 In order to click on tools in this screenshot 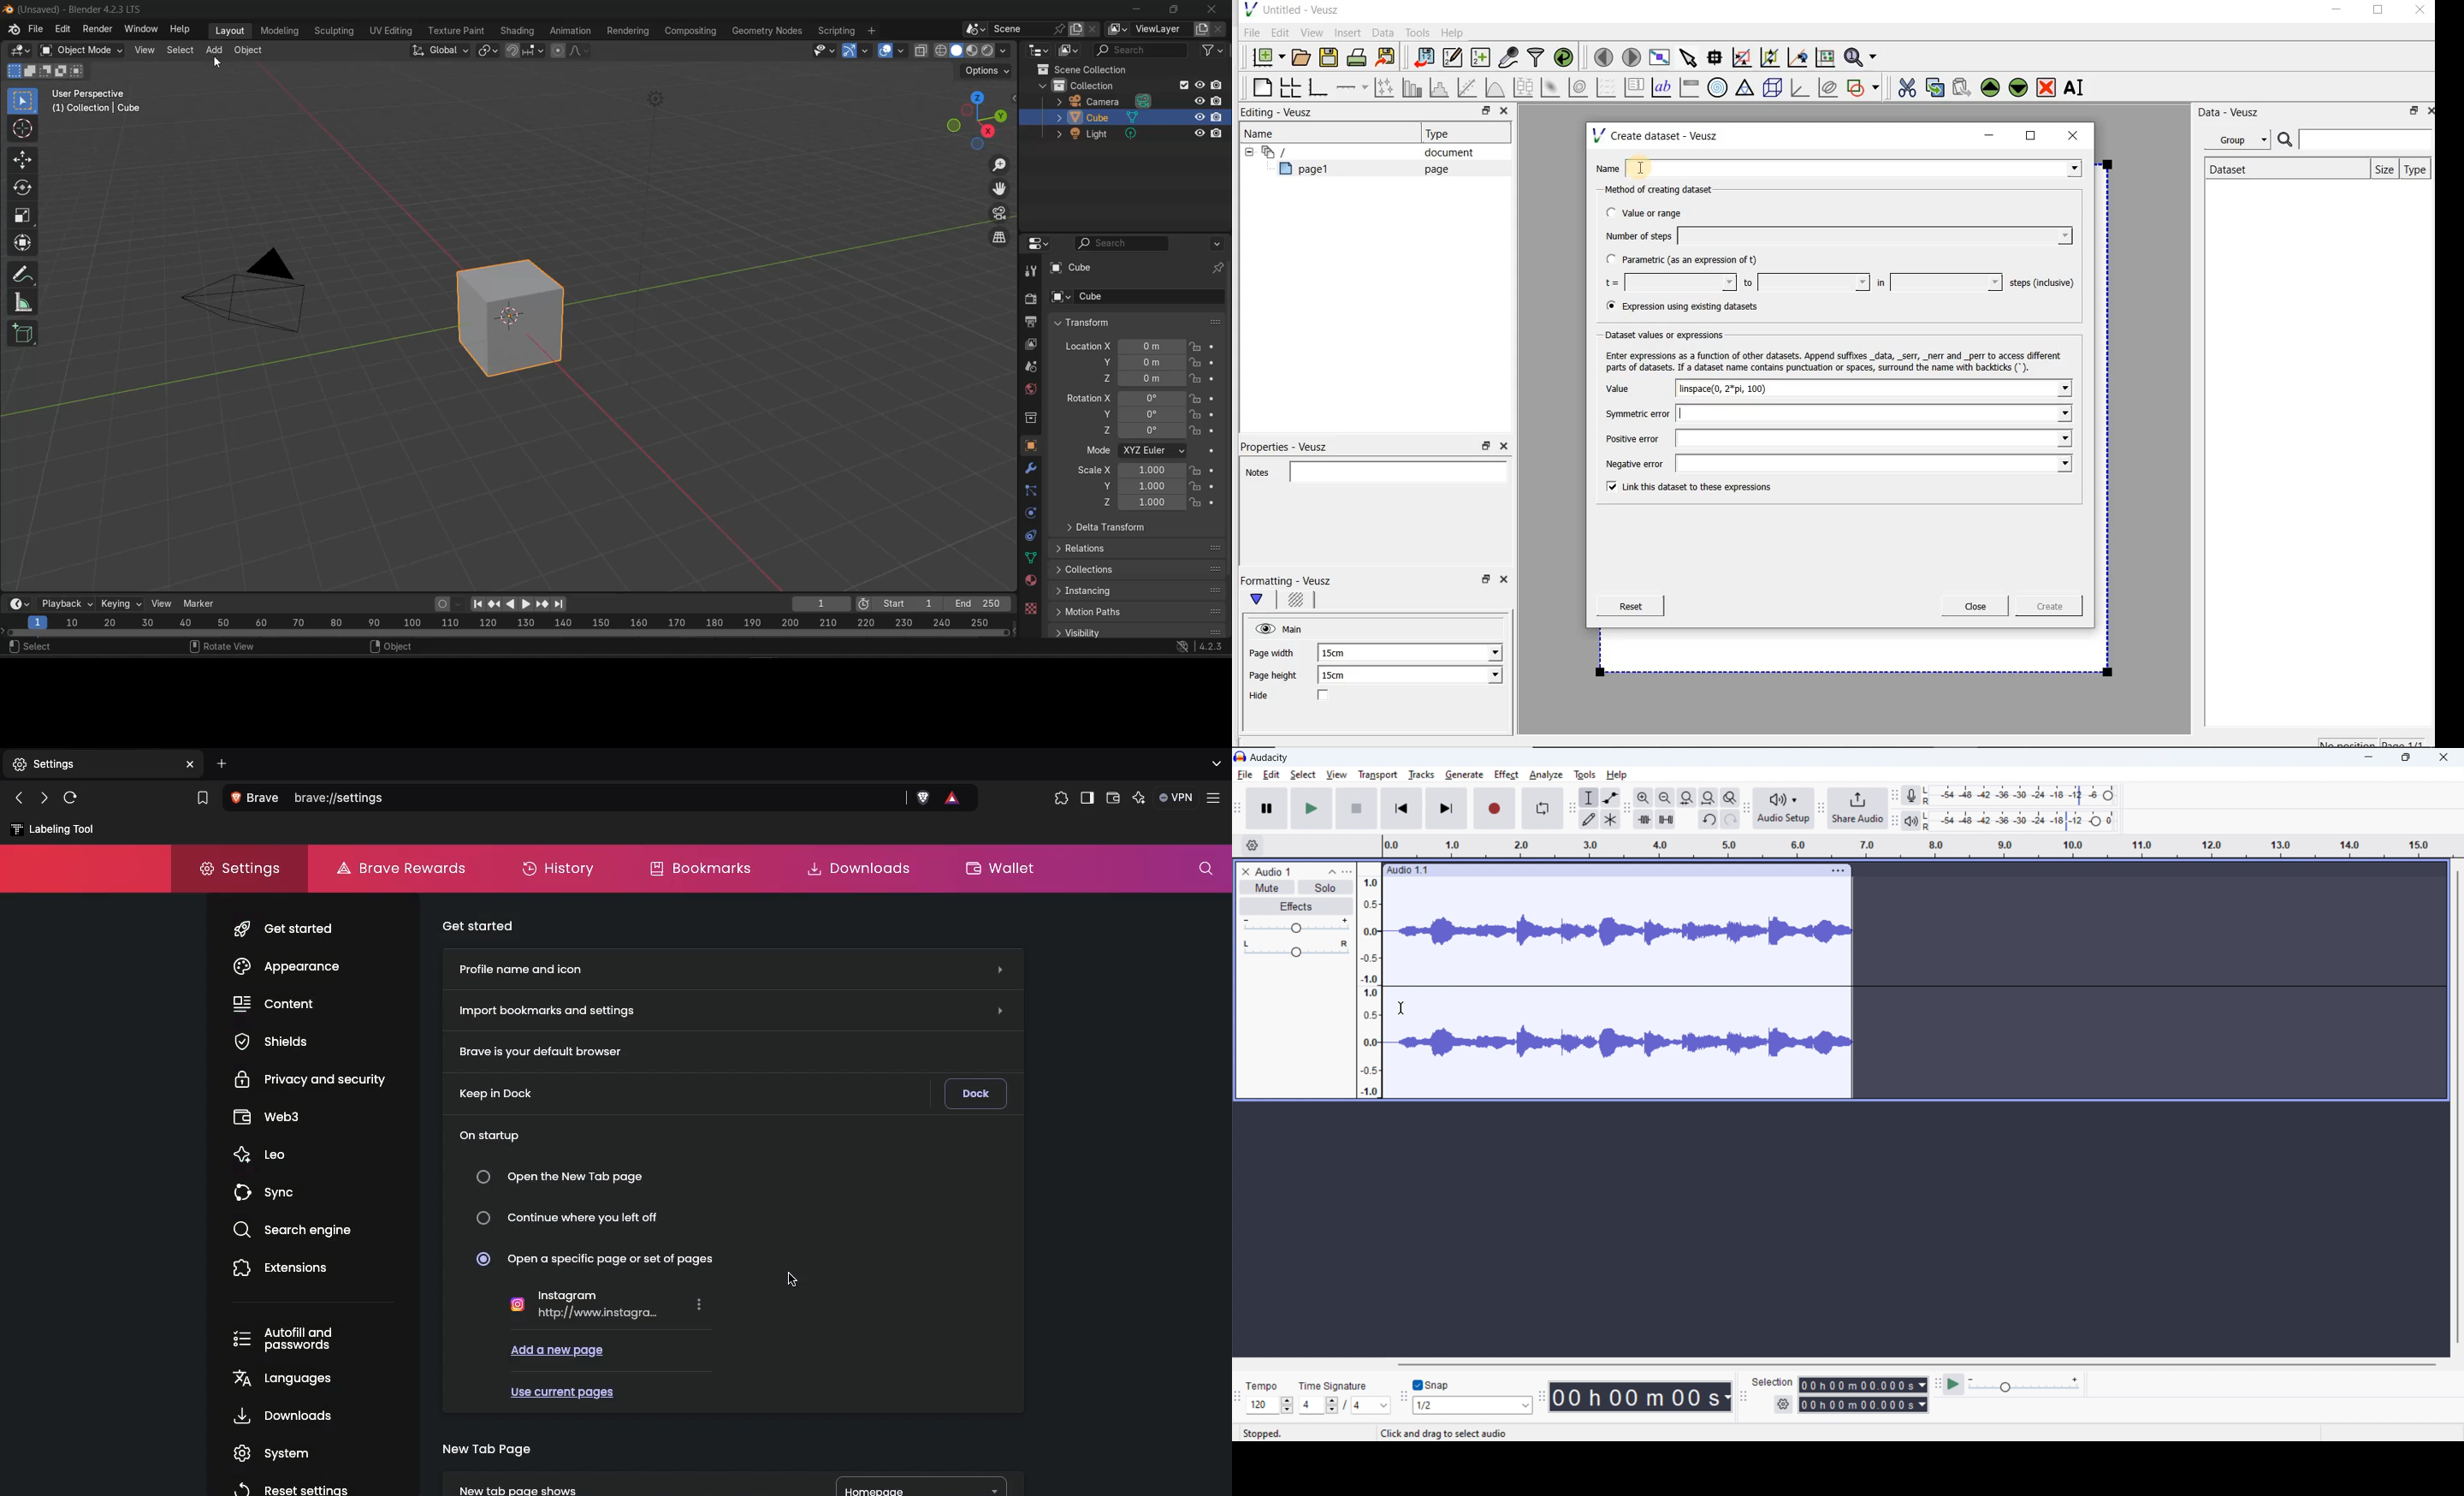, I will do `click(1585, 774)`.